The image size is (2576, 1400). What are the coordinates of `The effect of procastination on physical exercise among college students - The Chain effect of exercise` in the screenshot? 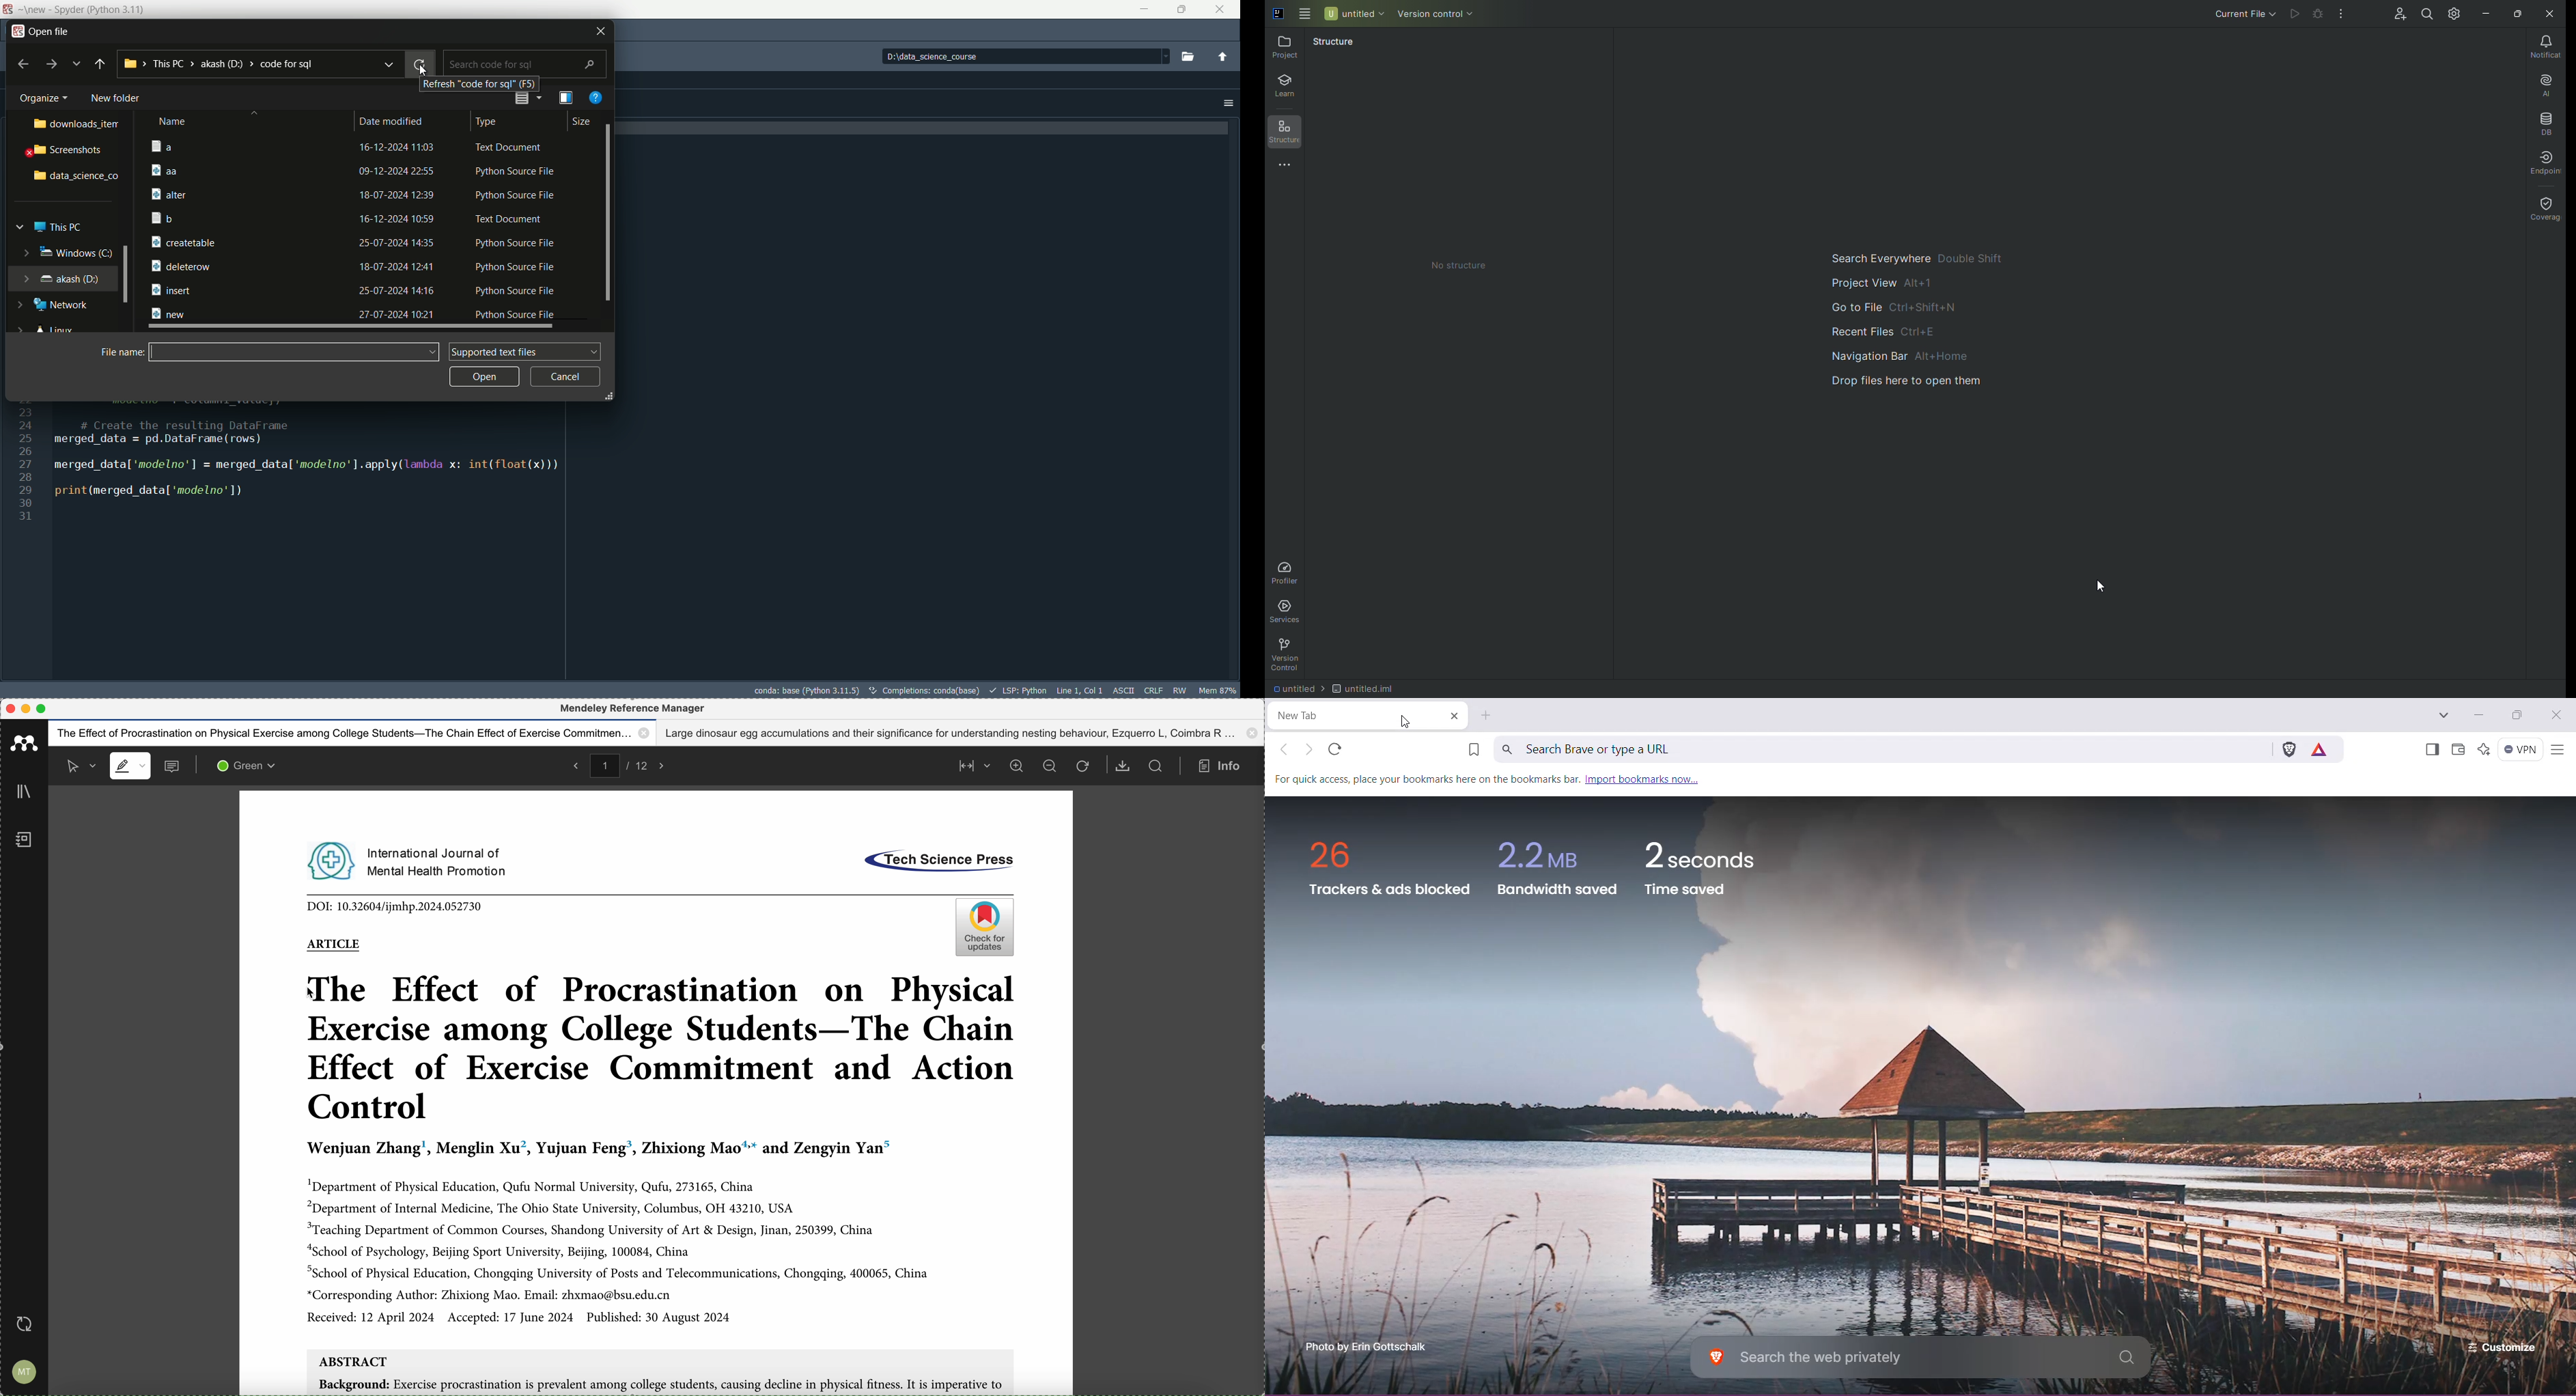 It's located at (353, 733).